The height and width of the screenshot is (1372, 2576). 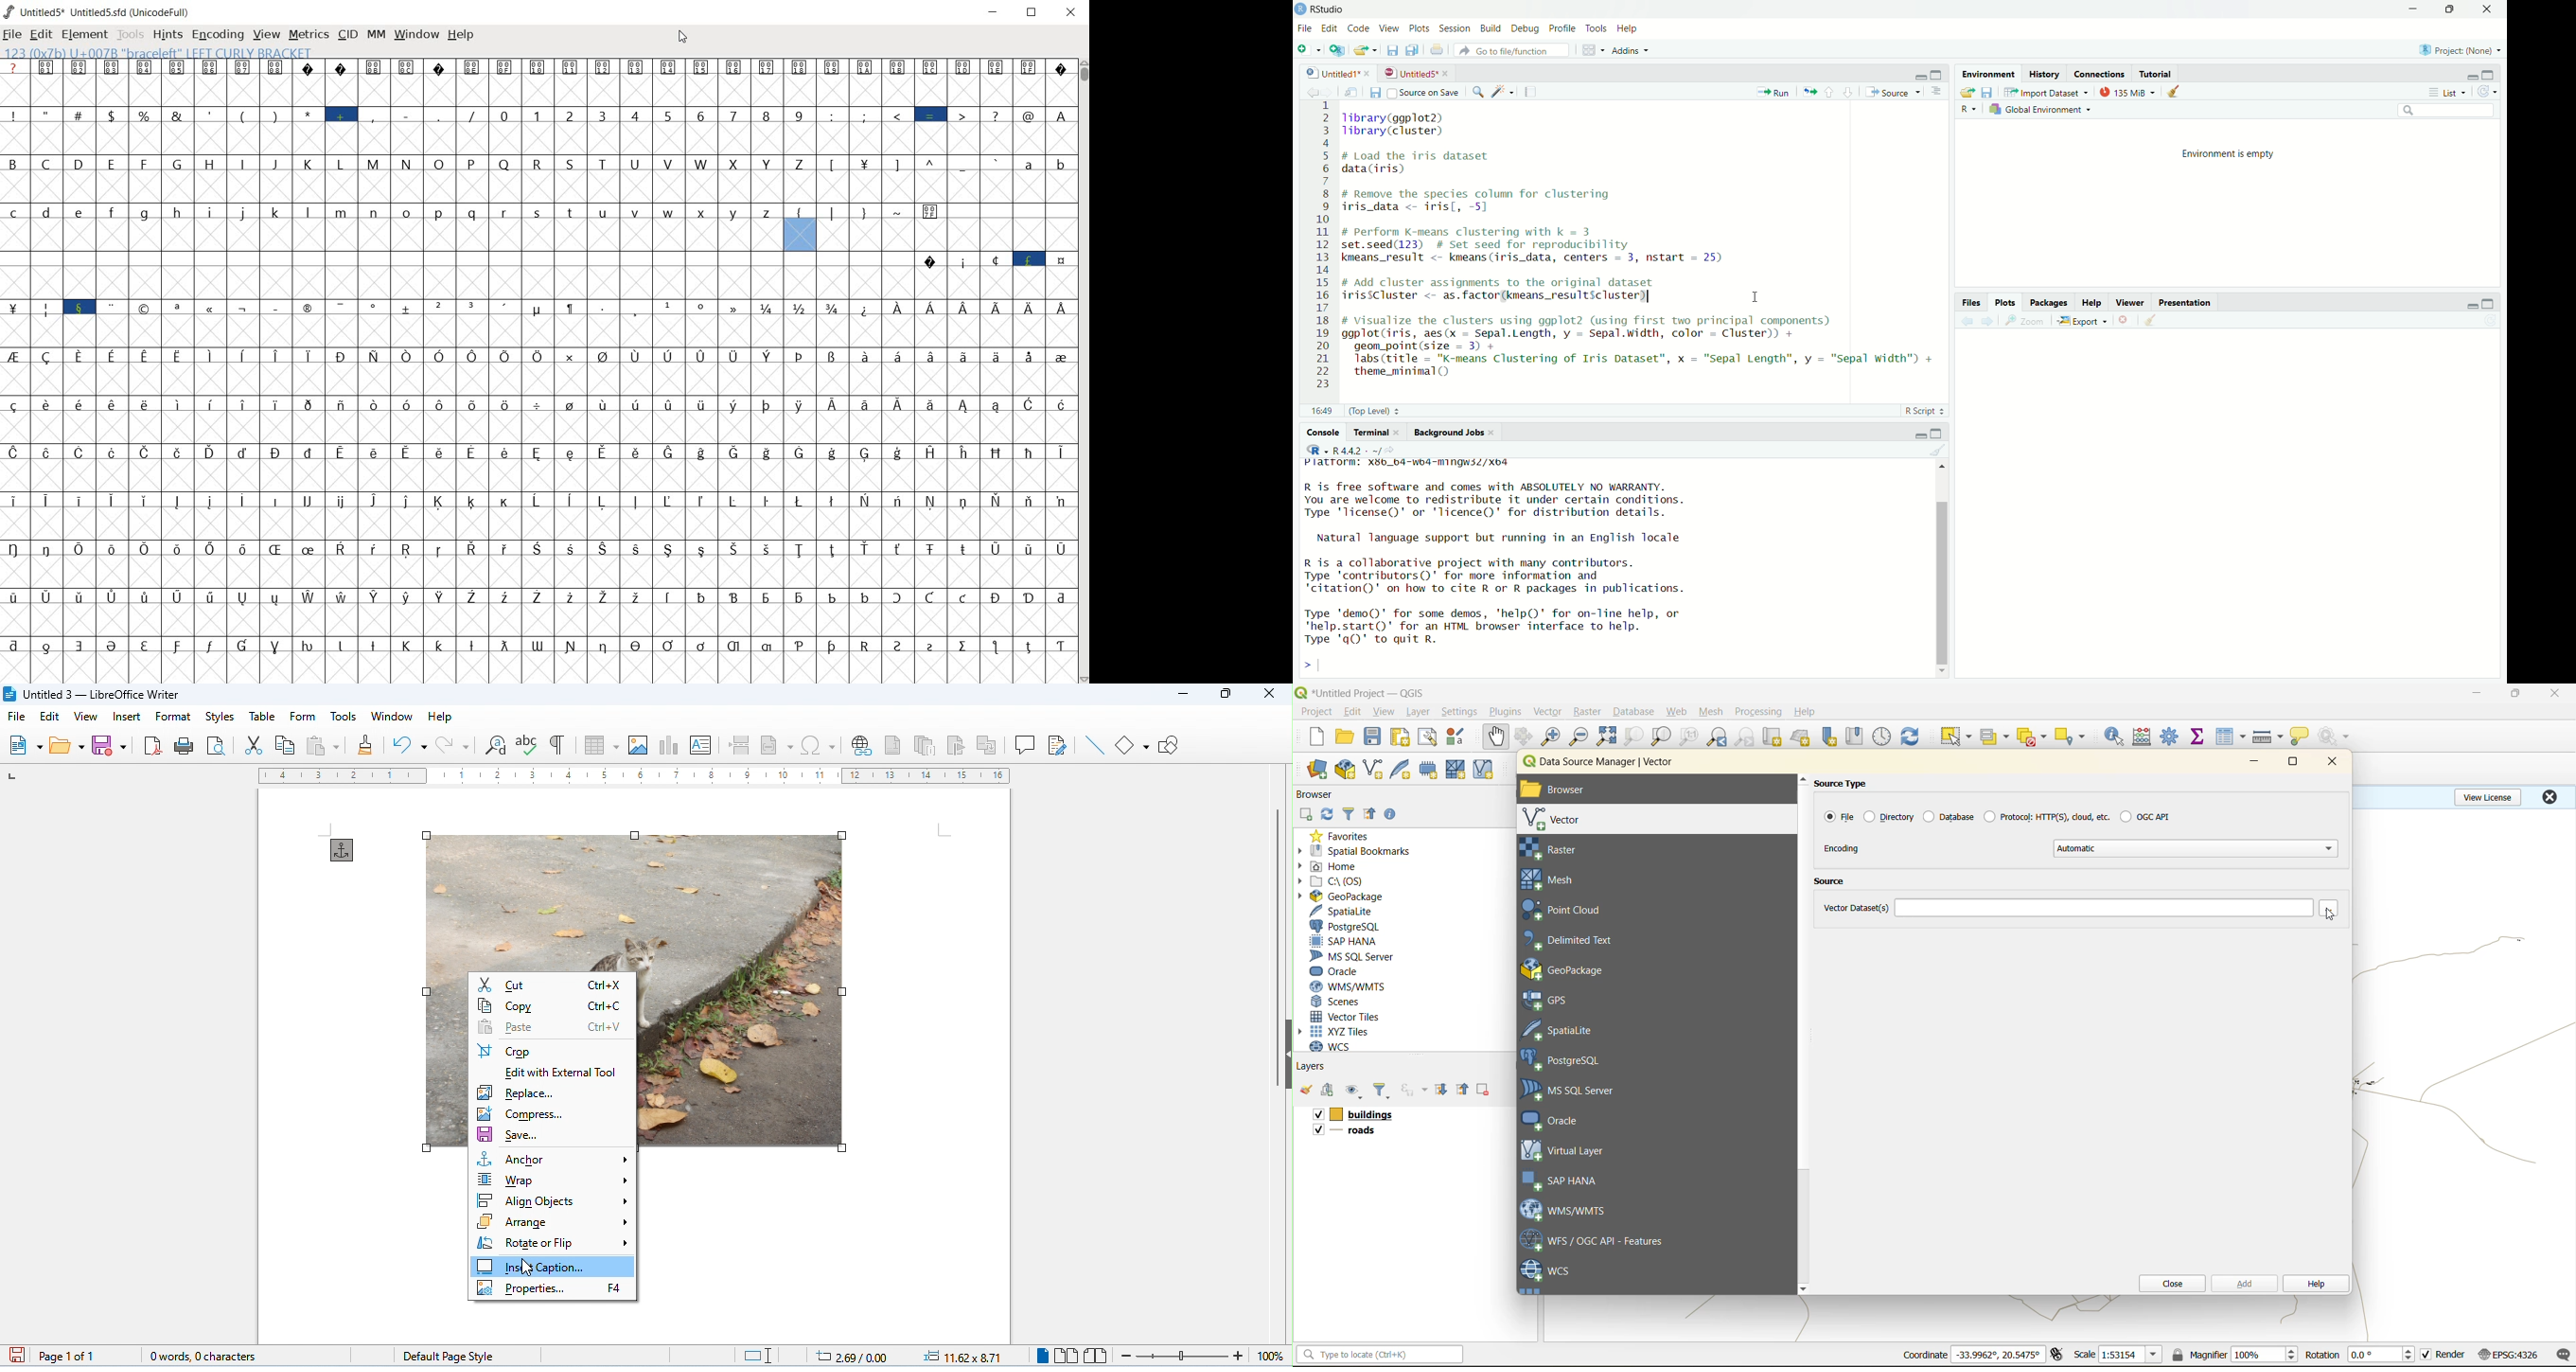 I want to click on find and replace, so click(x=495, y=747).